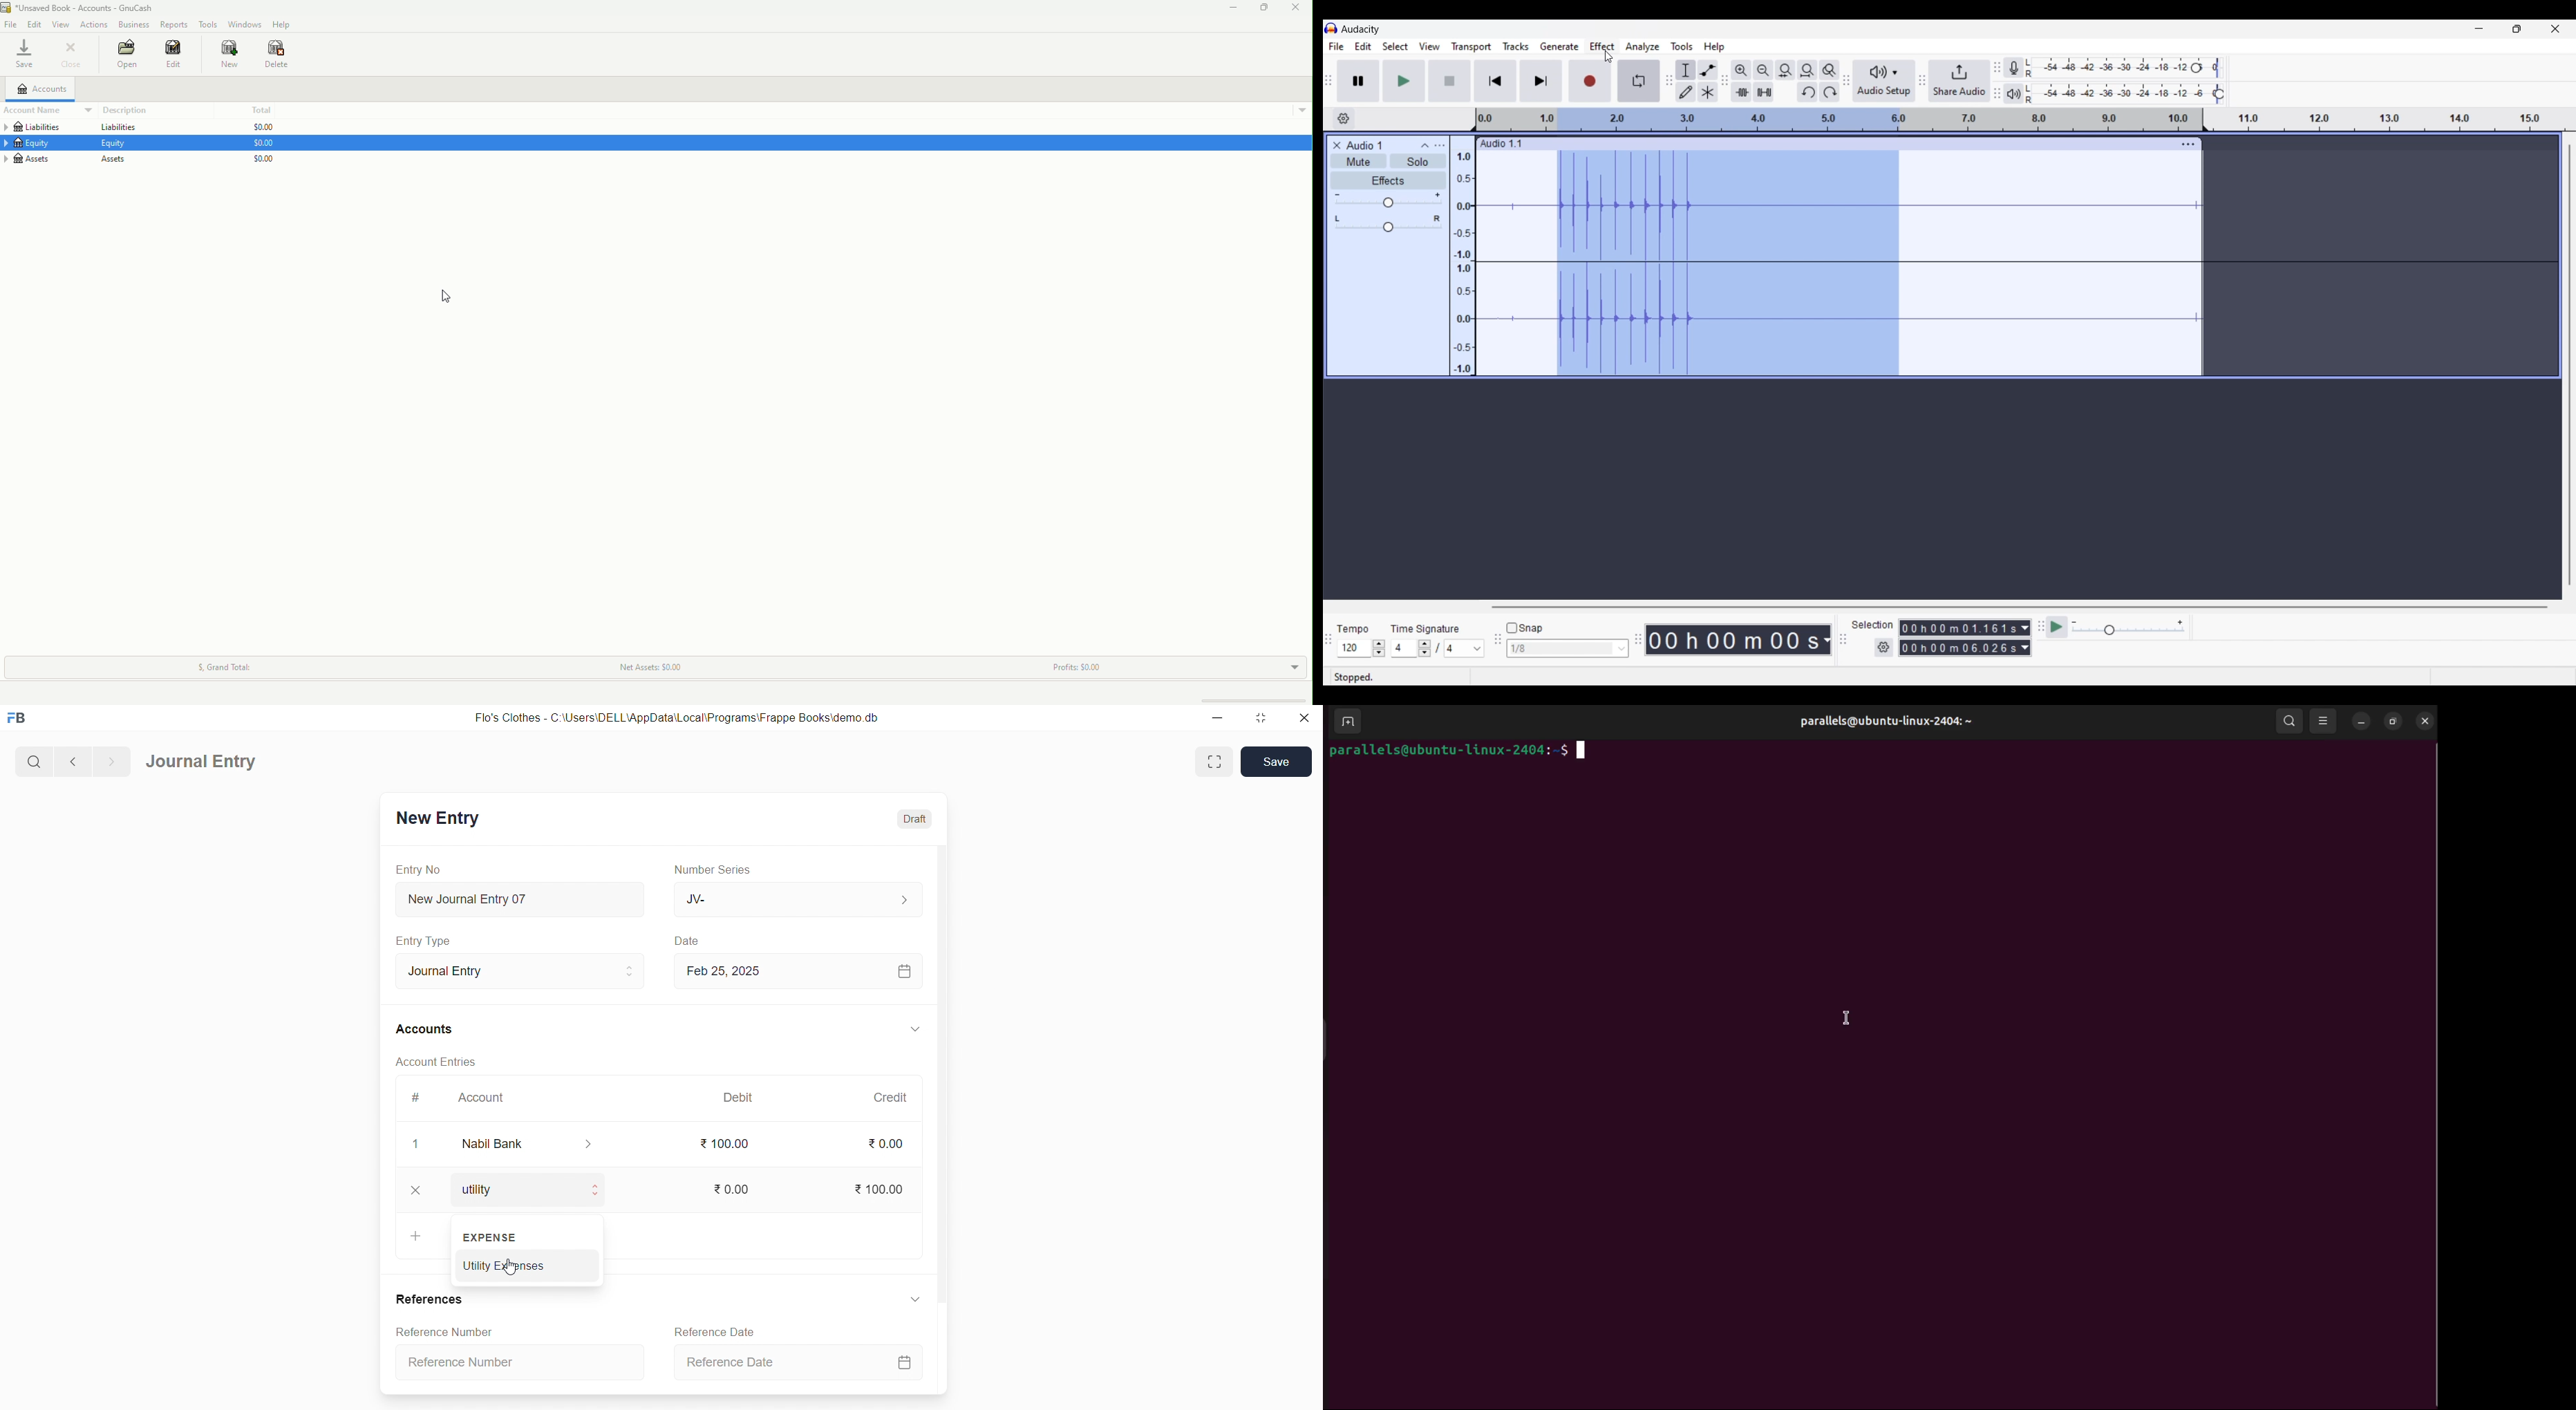  Describe the element at coordinates (796, 1363) in the screenshot. I see `Reference Date` at that location.